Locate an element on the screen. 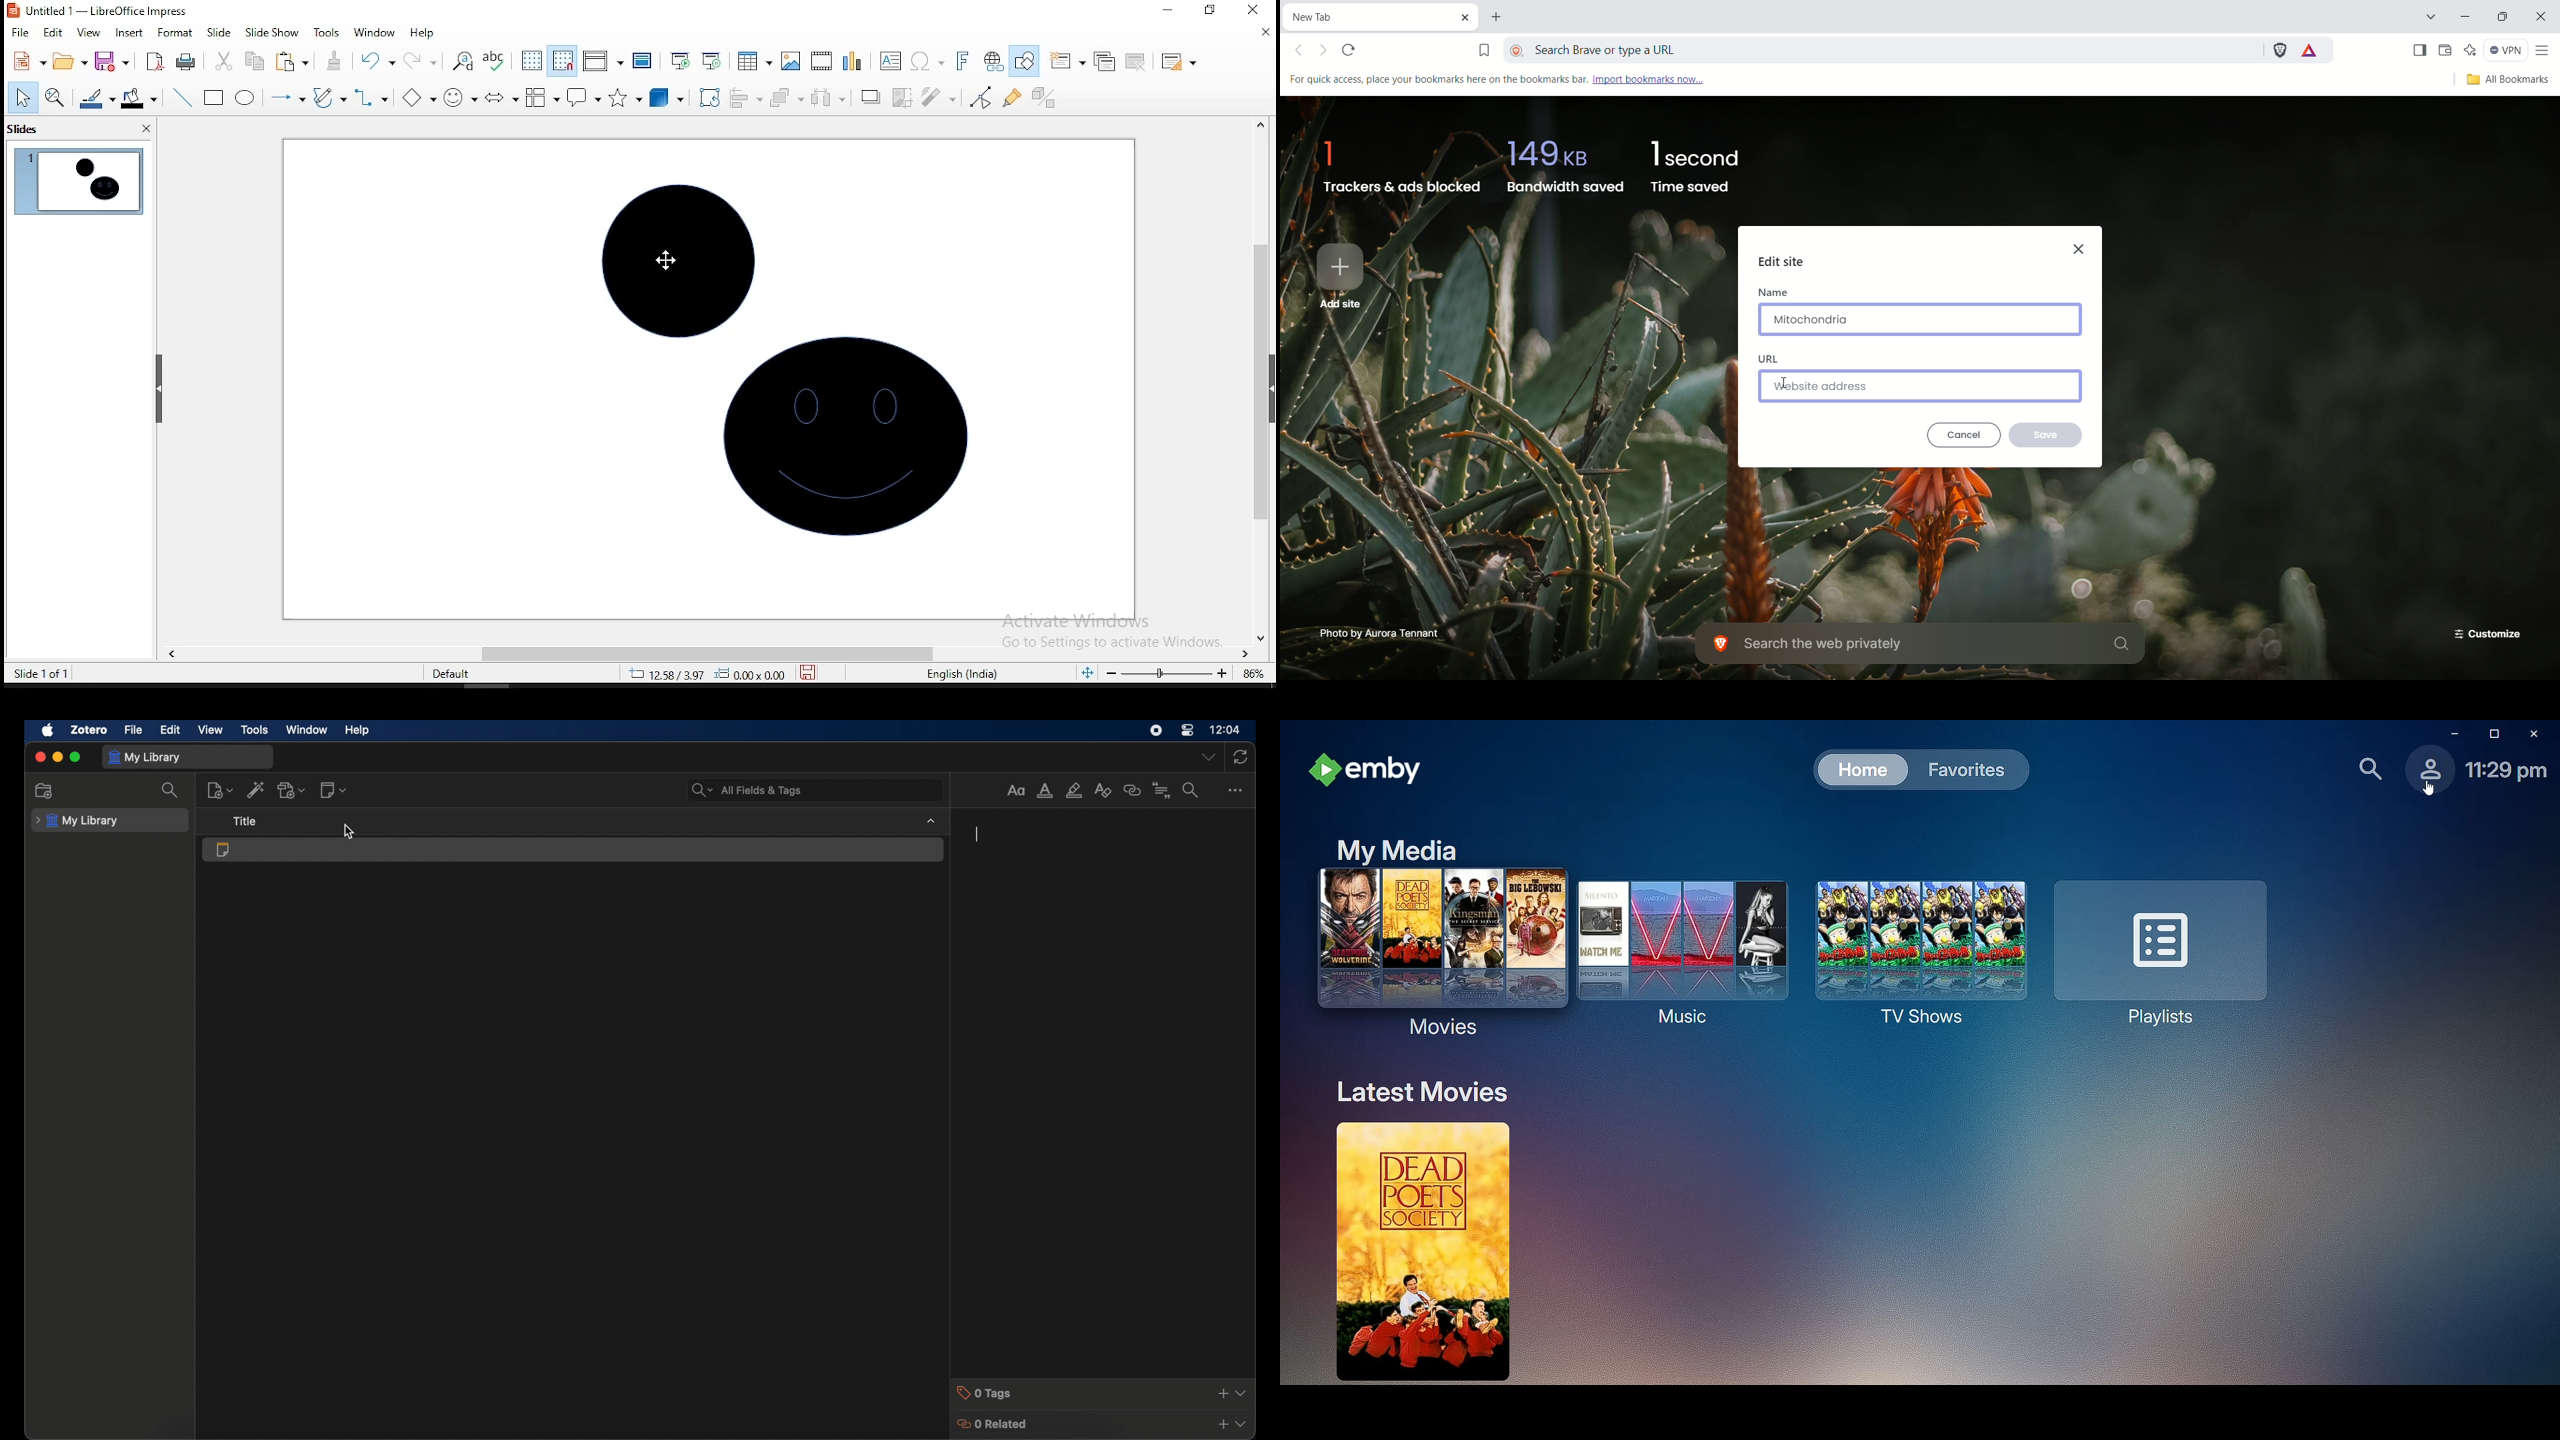  format text is located at coordinates (1017, 791).